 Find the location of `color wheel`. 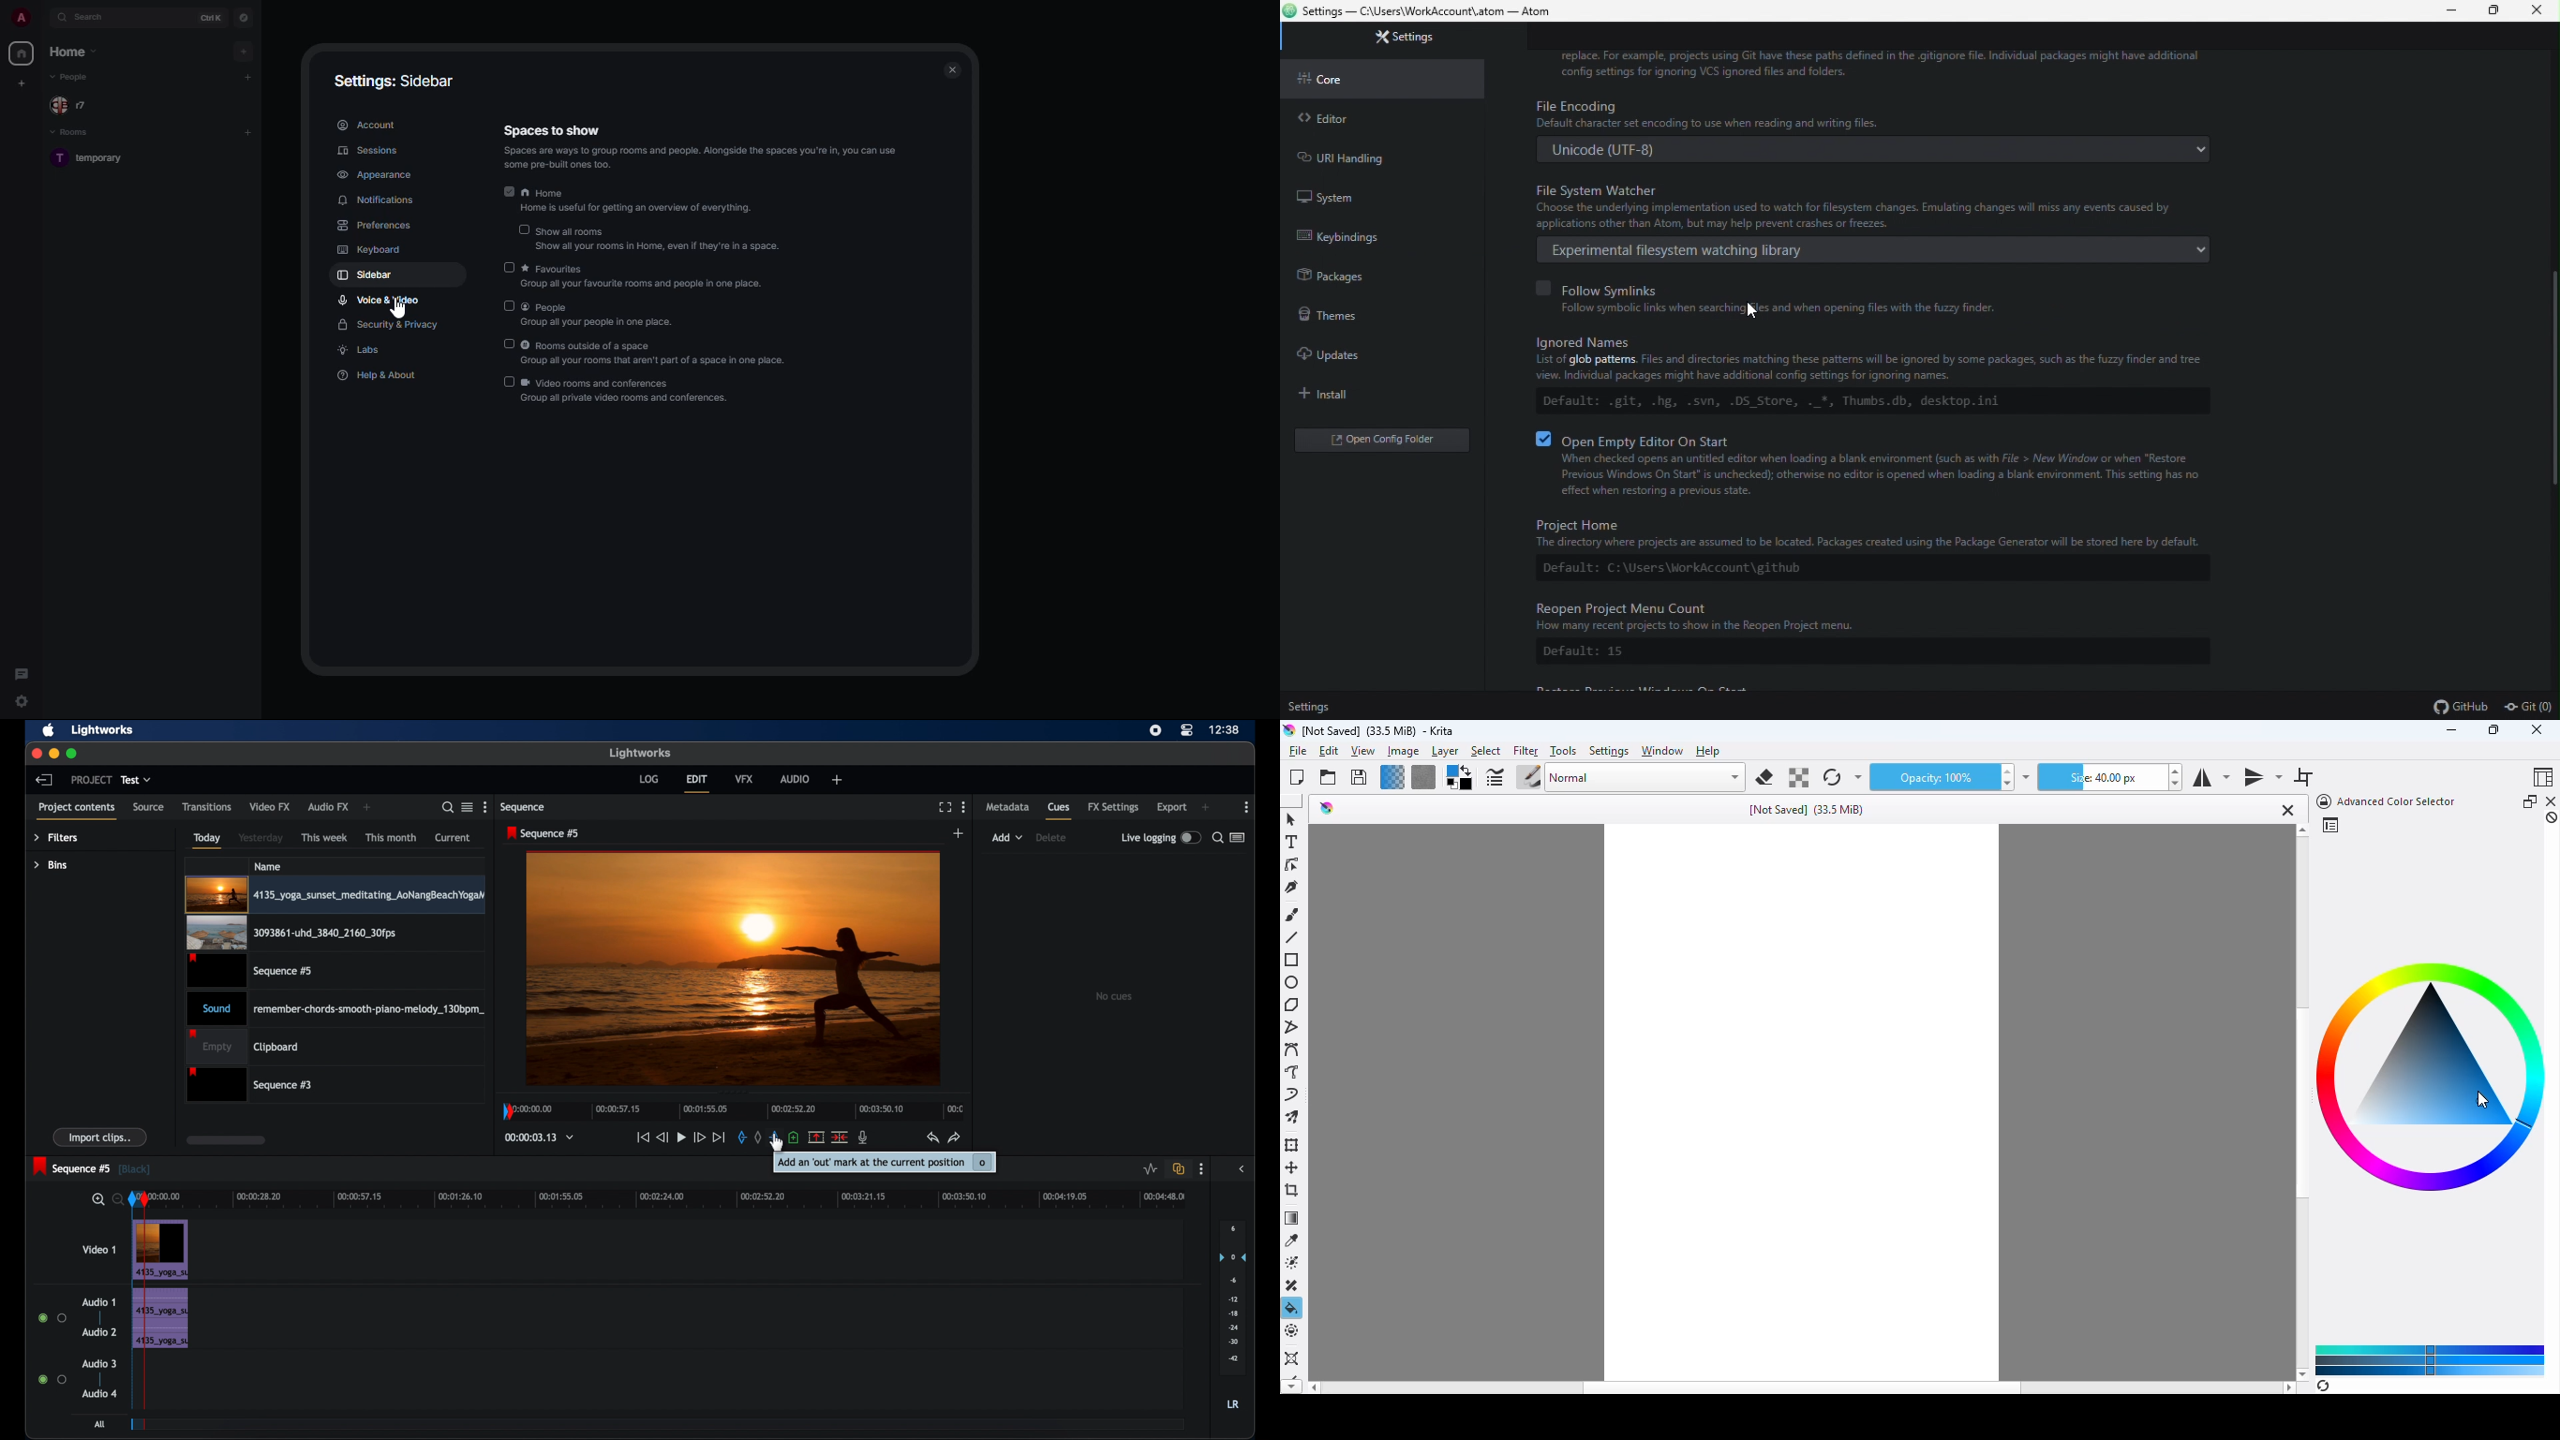

color wheel is located at coordinates (2432, 1078).